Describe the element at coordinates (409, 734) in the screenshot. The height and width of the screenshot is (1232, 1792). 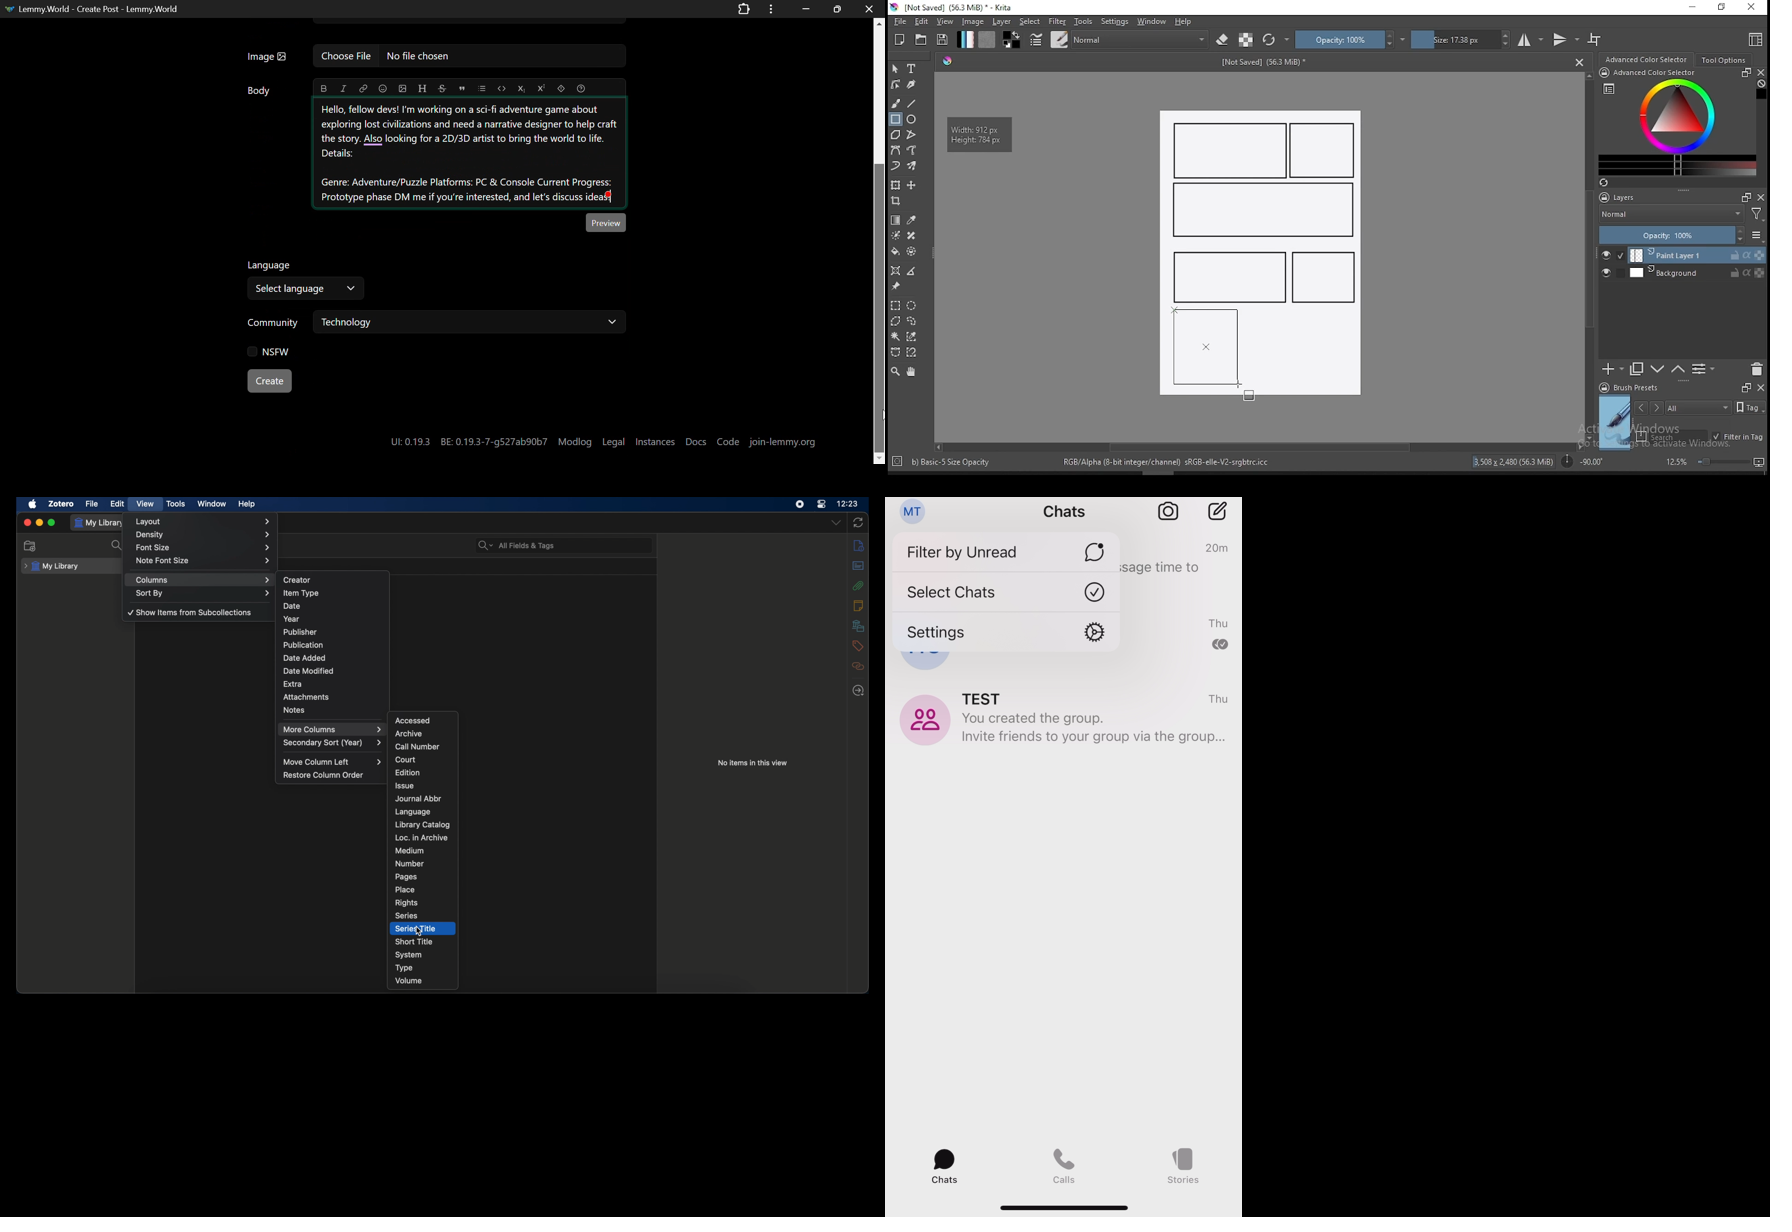
I see `archive` at that location.